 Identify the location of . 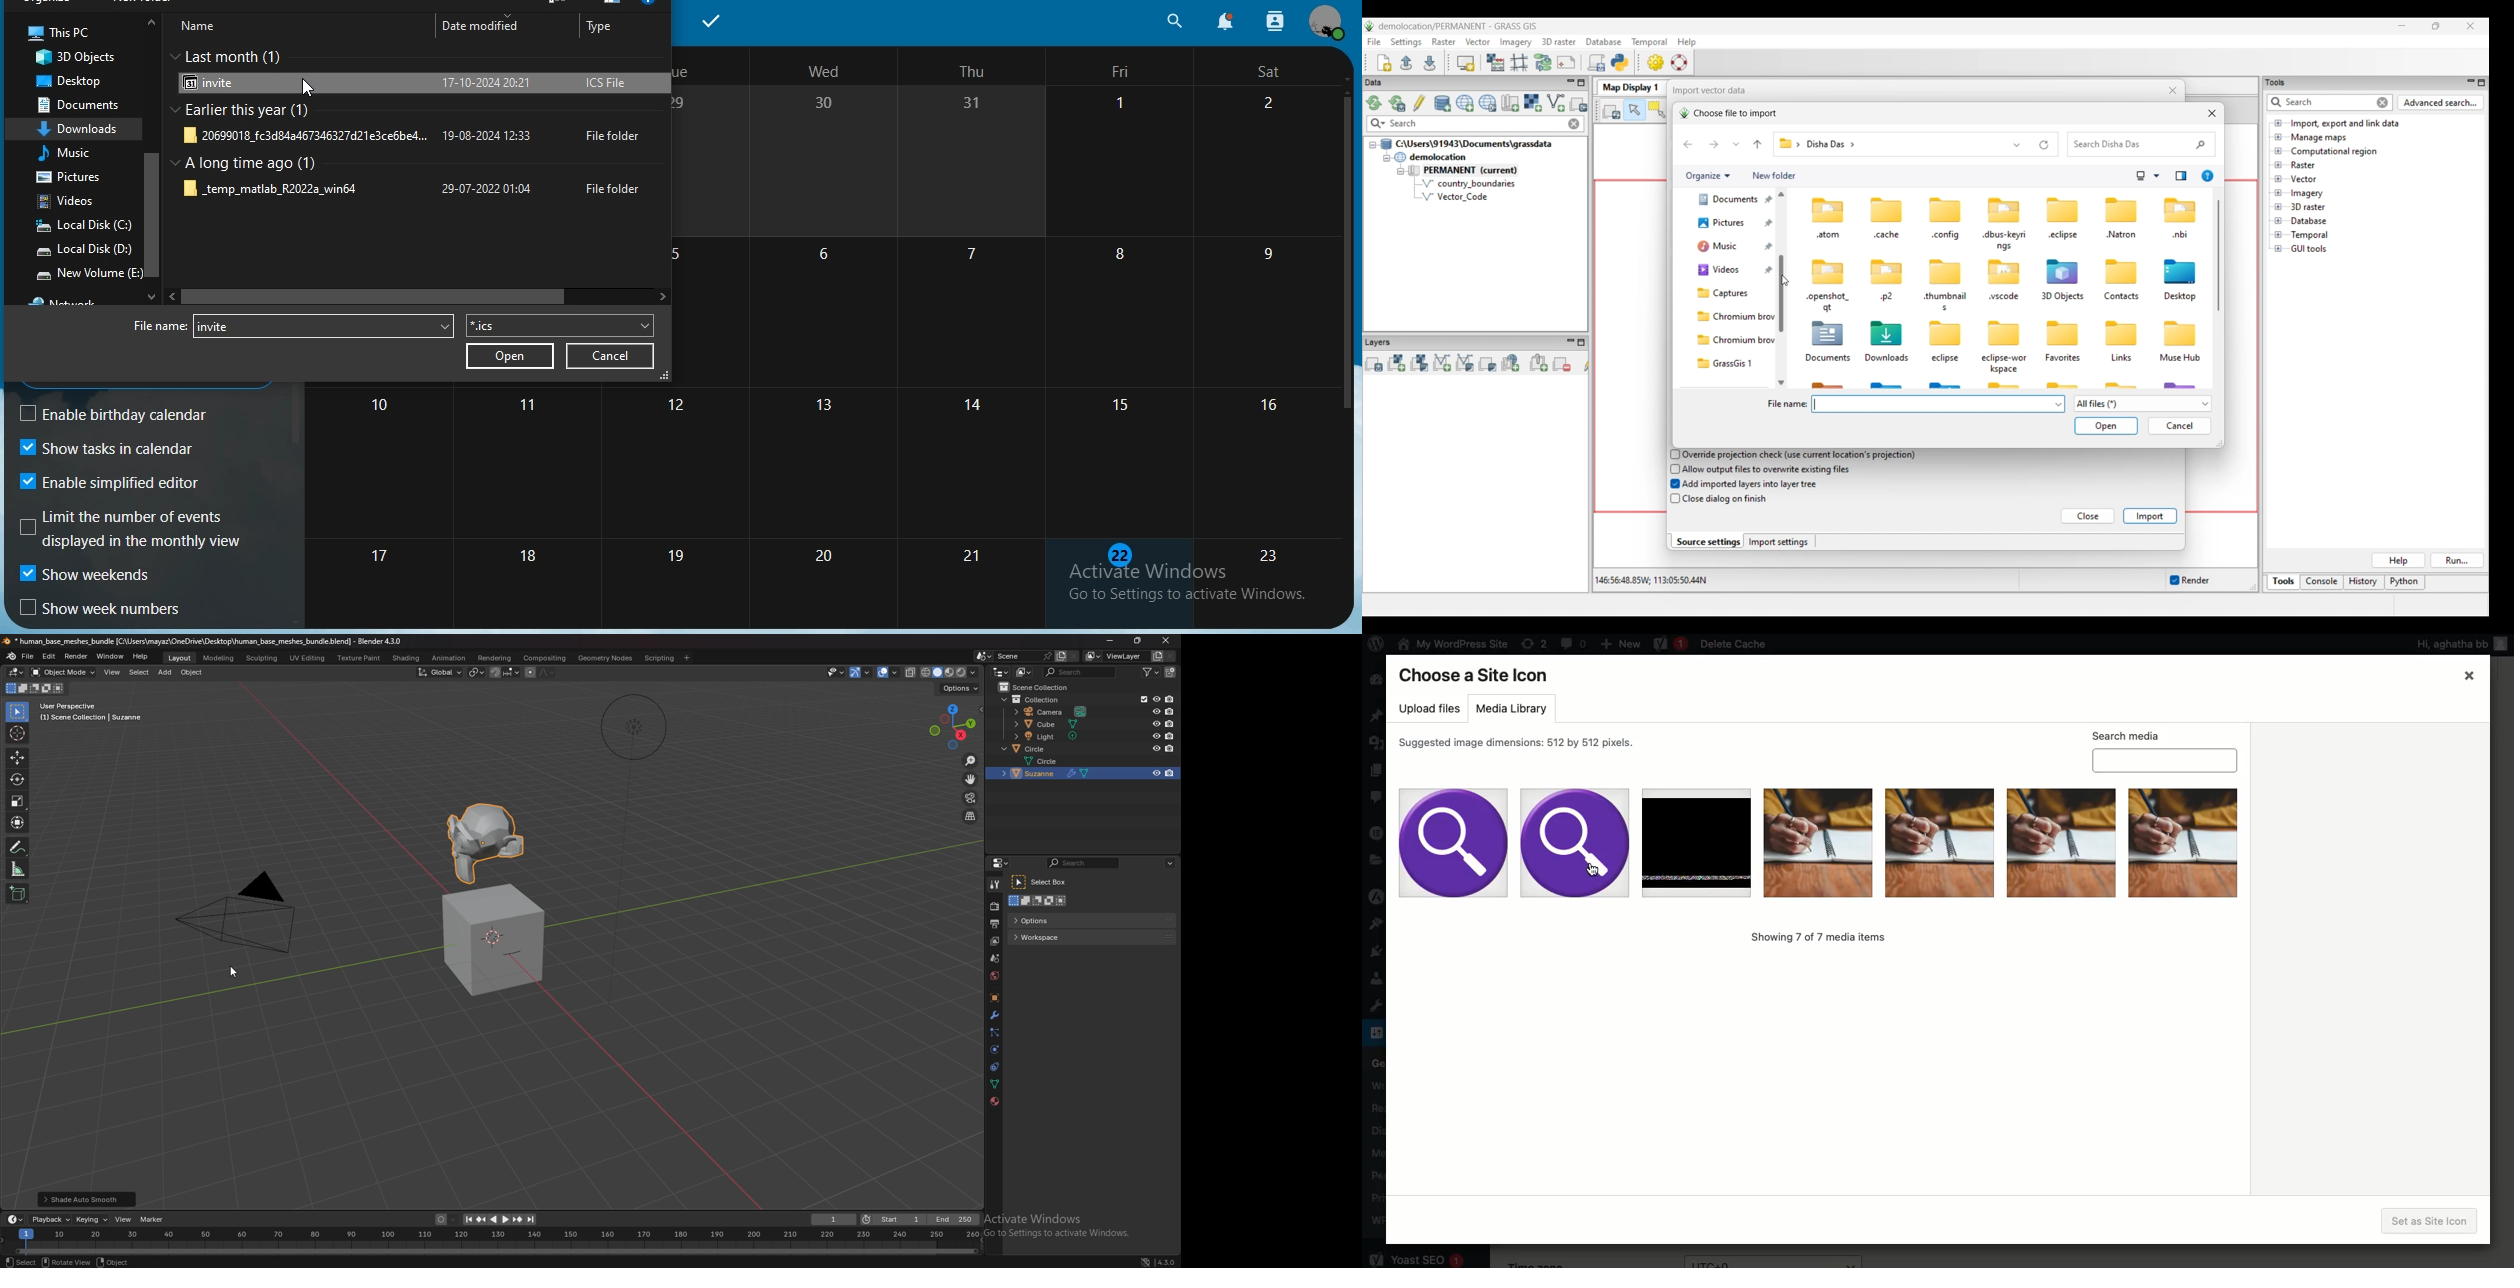
(2060, 841).